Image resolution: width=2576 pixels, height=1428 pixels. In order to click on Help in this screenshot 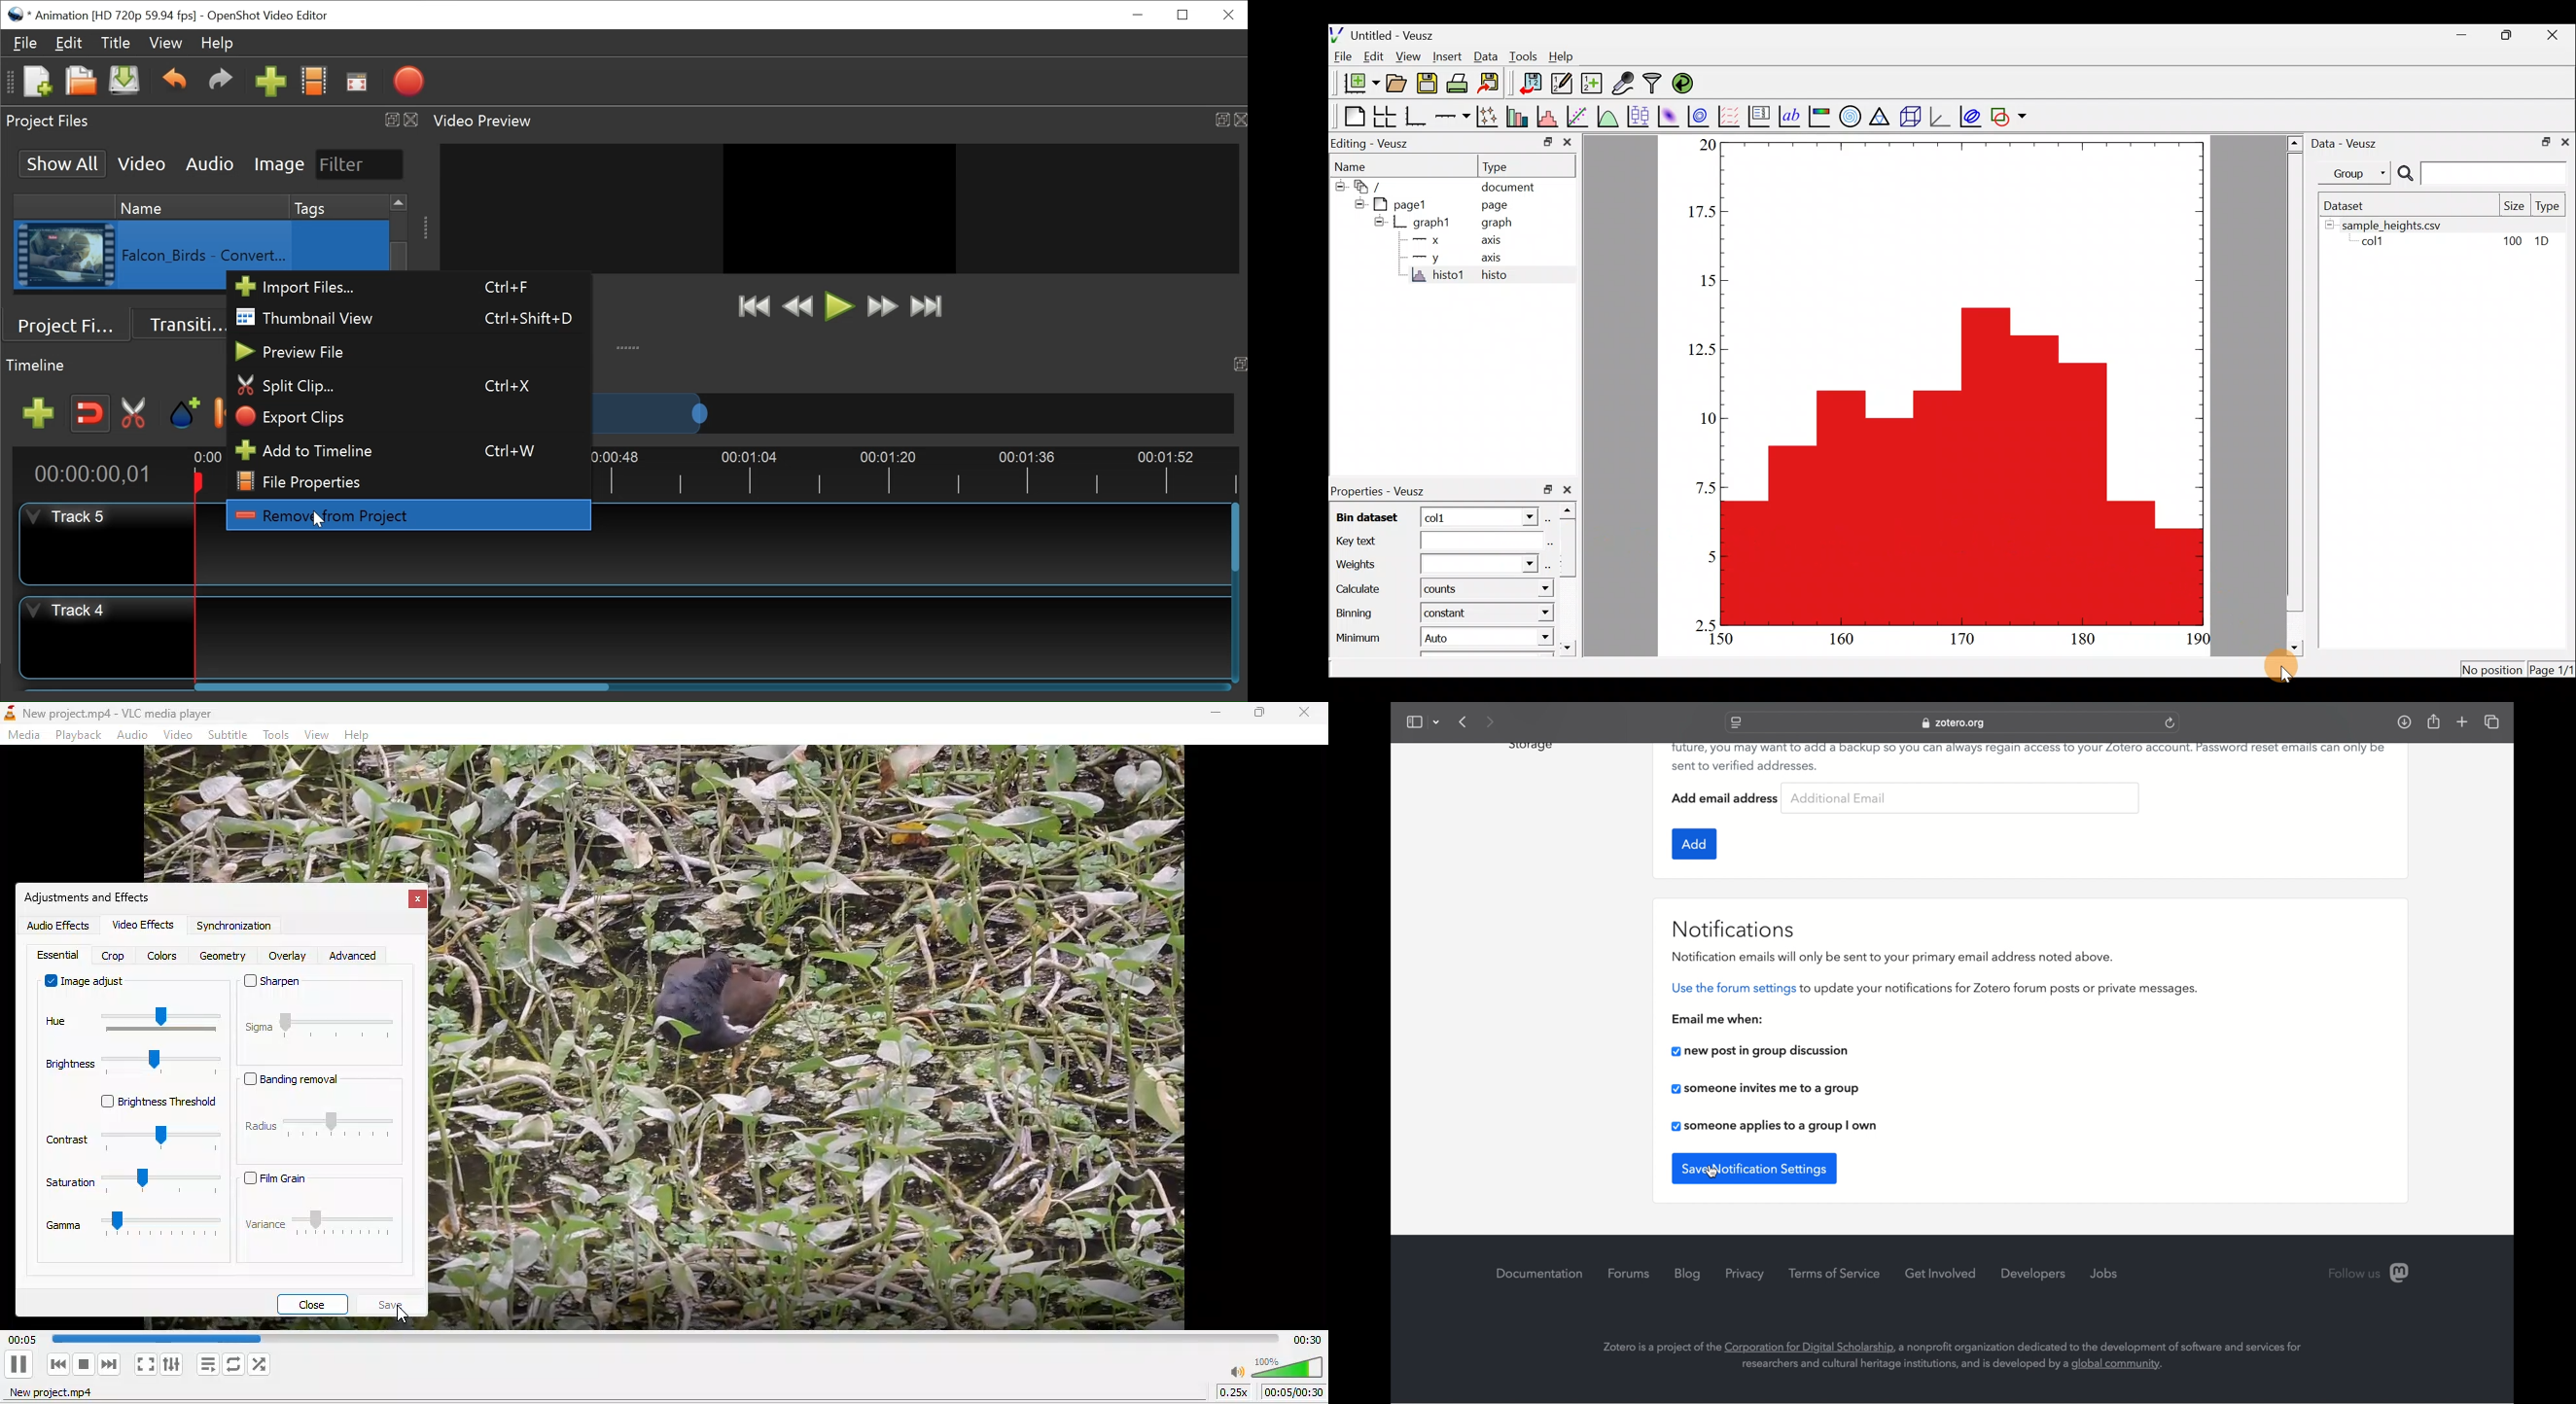, I will do `click(1566, 59)`.